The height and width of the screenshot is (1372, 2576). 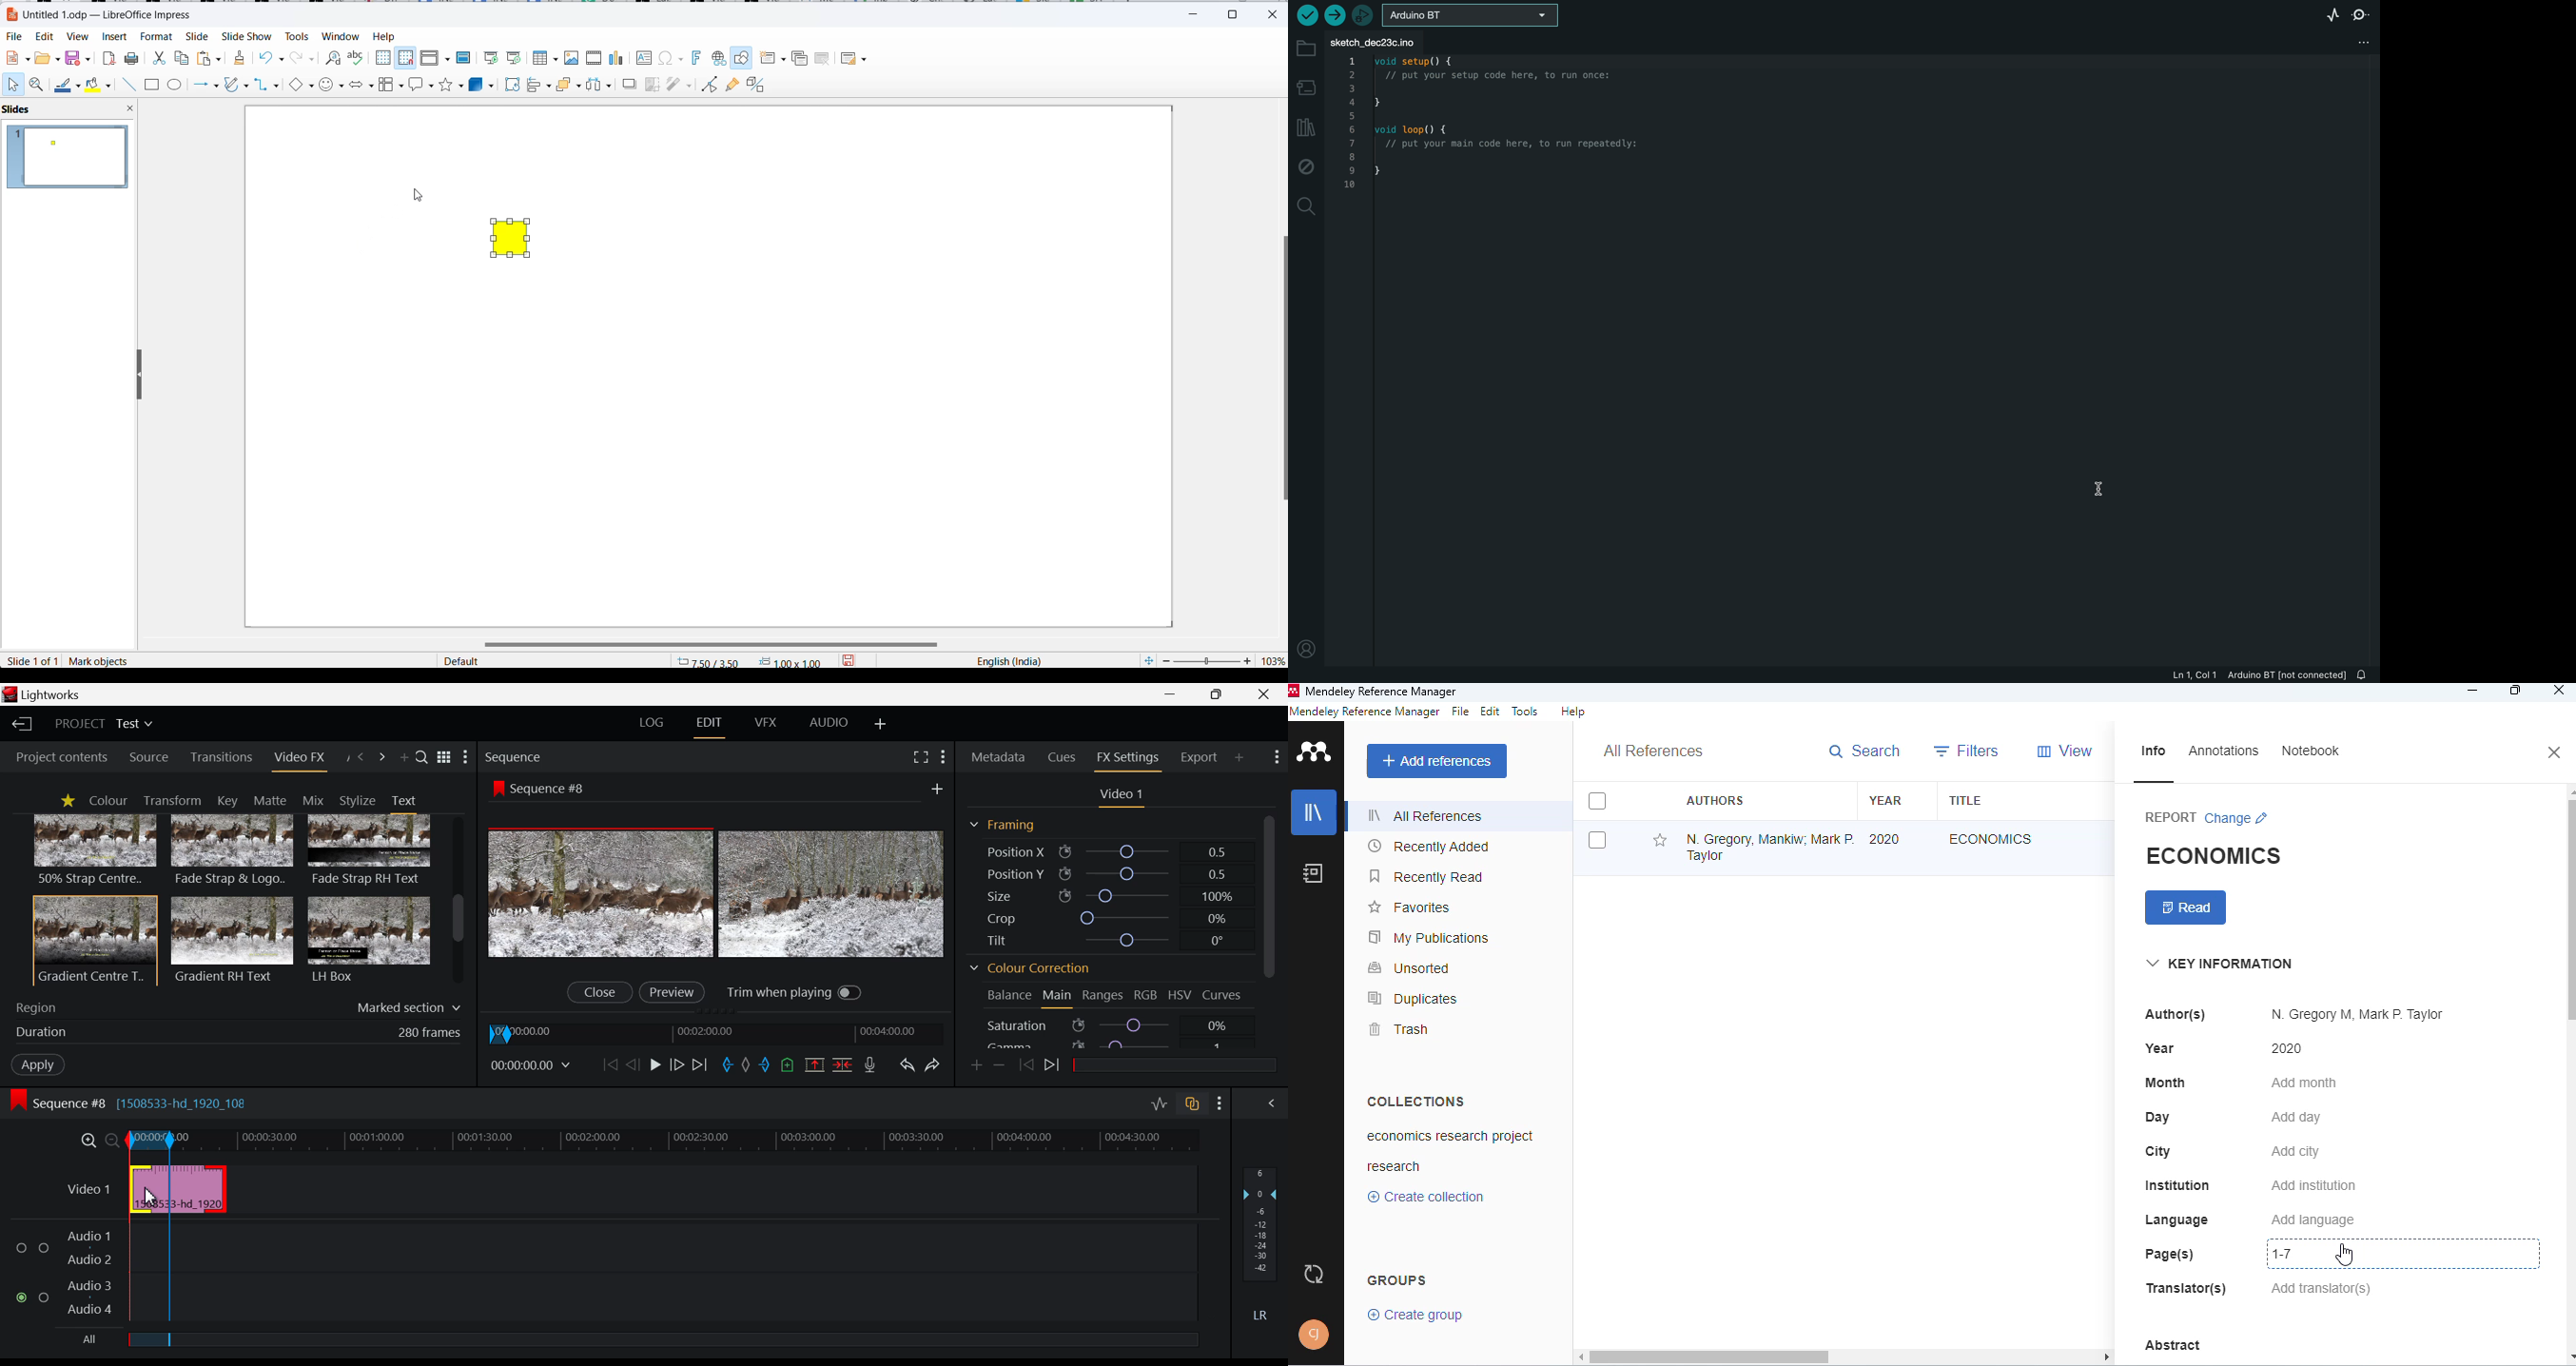 I want to click on slide preview, so click(x=69, y=156).